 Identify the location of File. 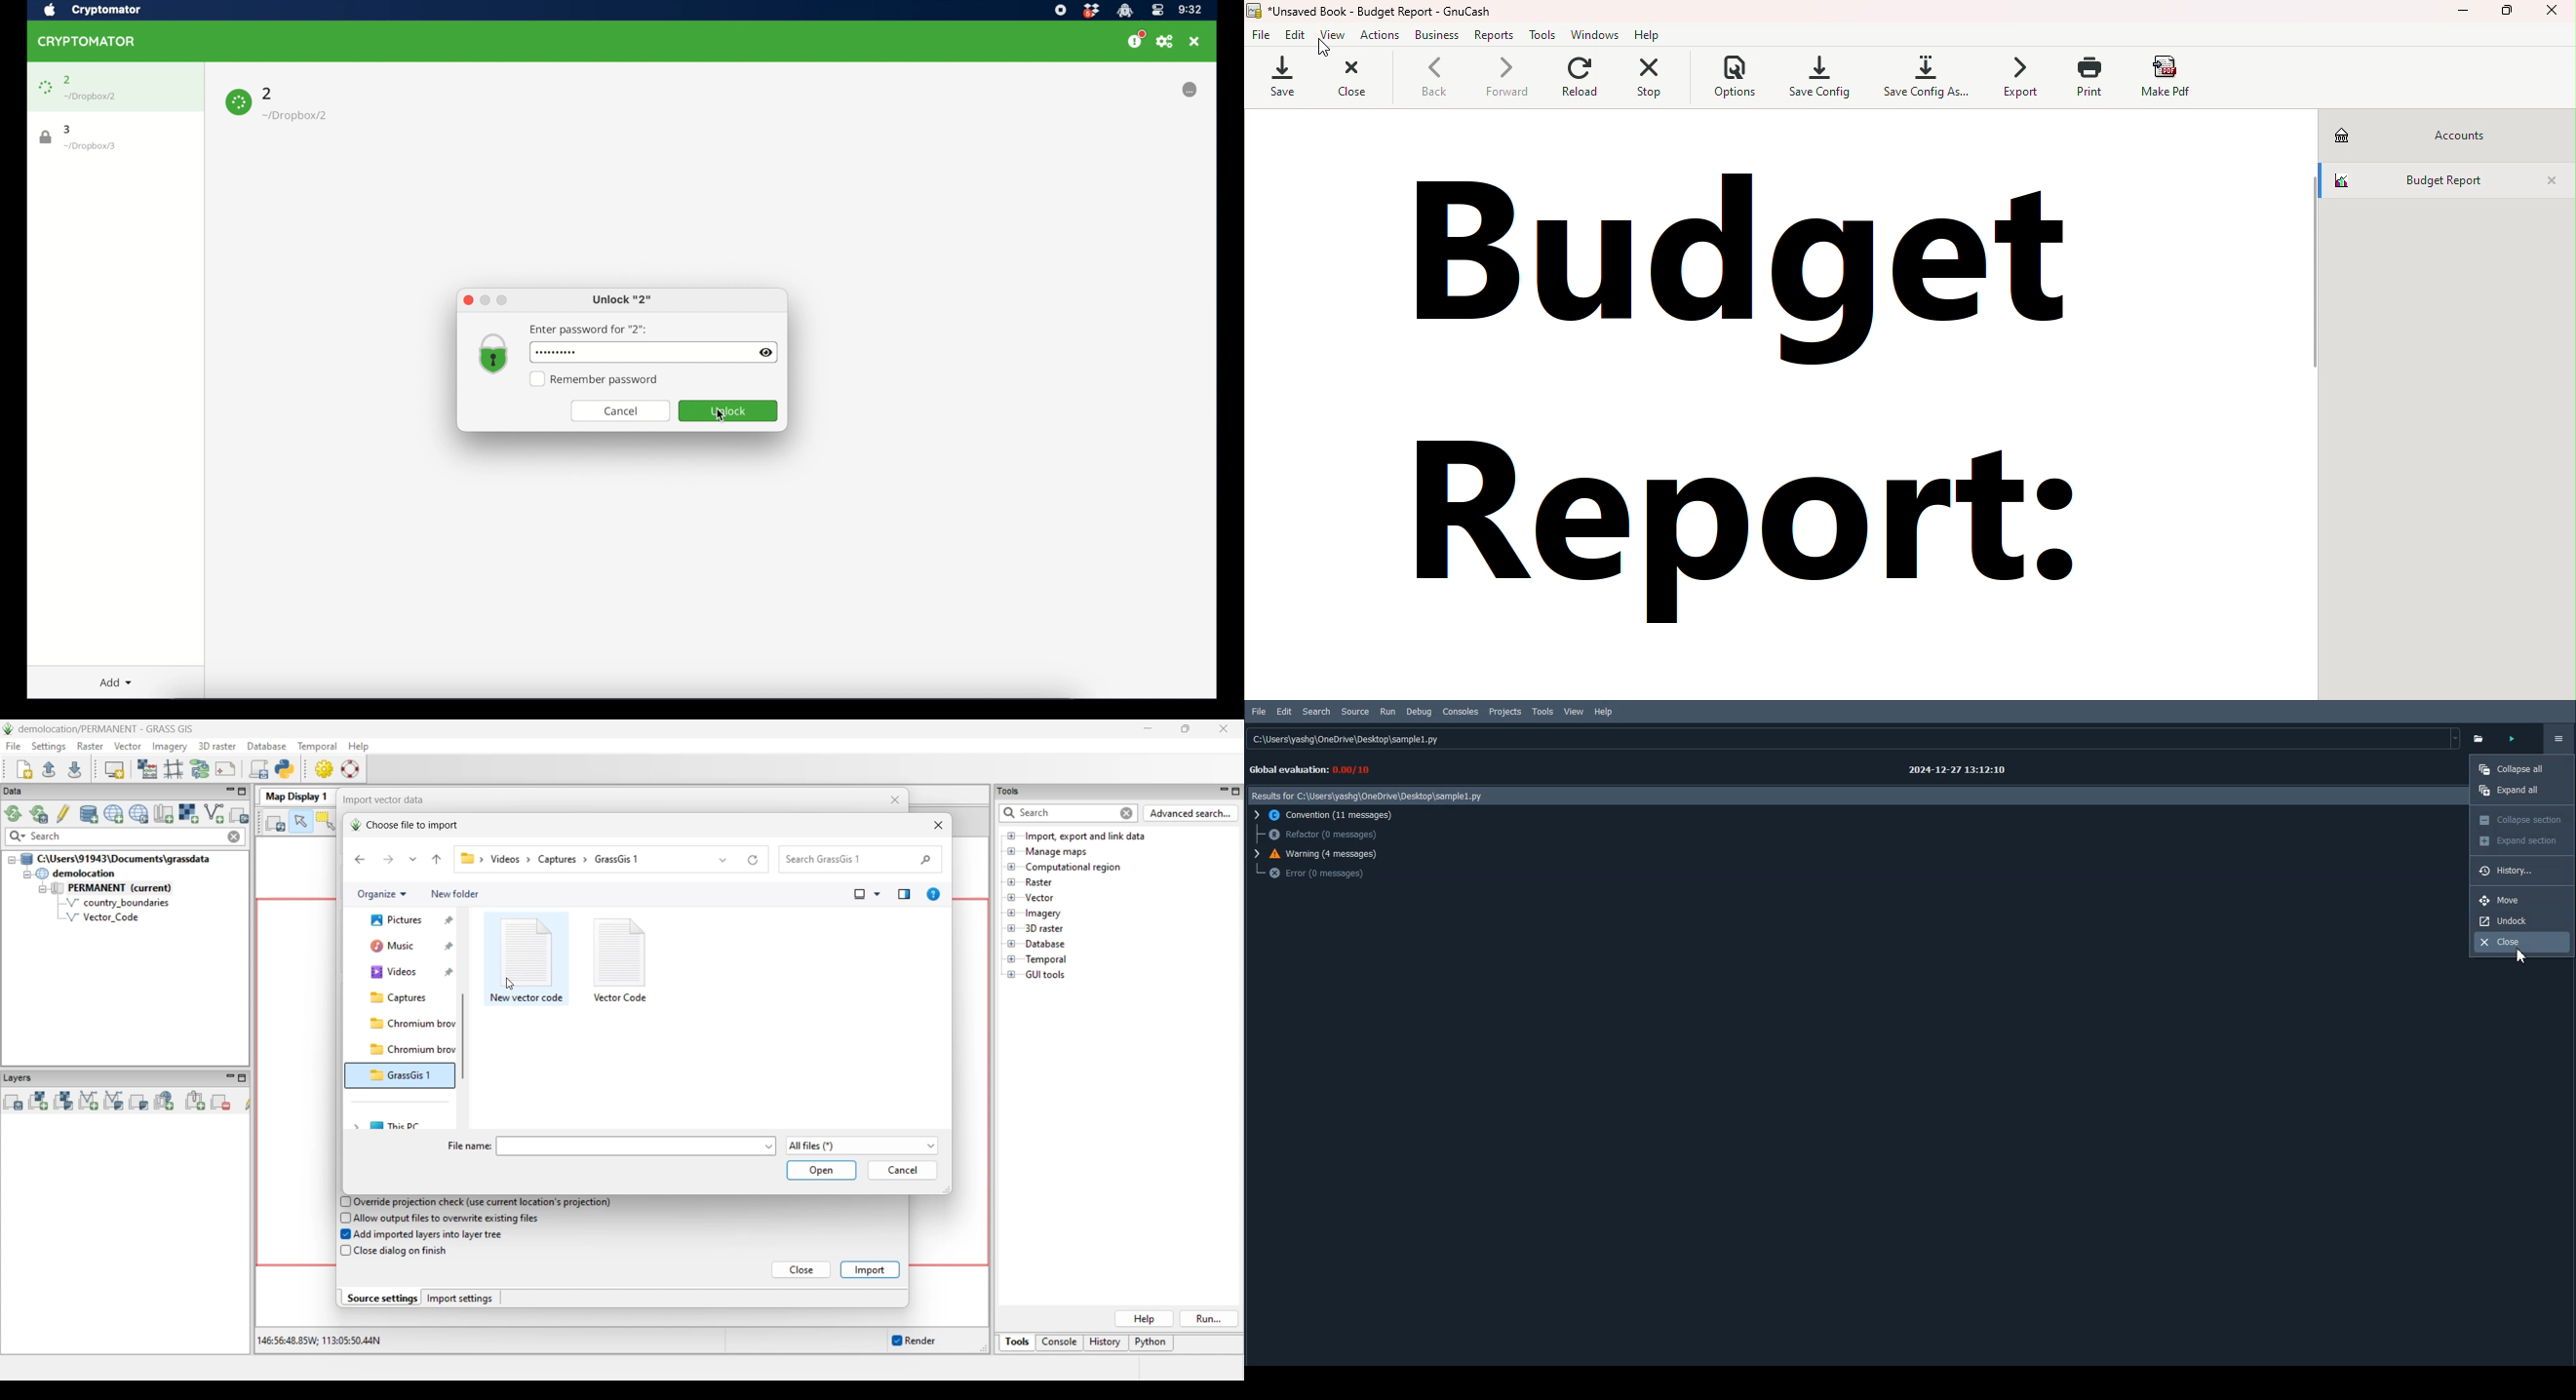
(1259, 712).